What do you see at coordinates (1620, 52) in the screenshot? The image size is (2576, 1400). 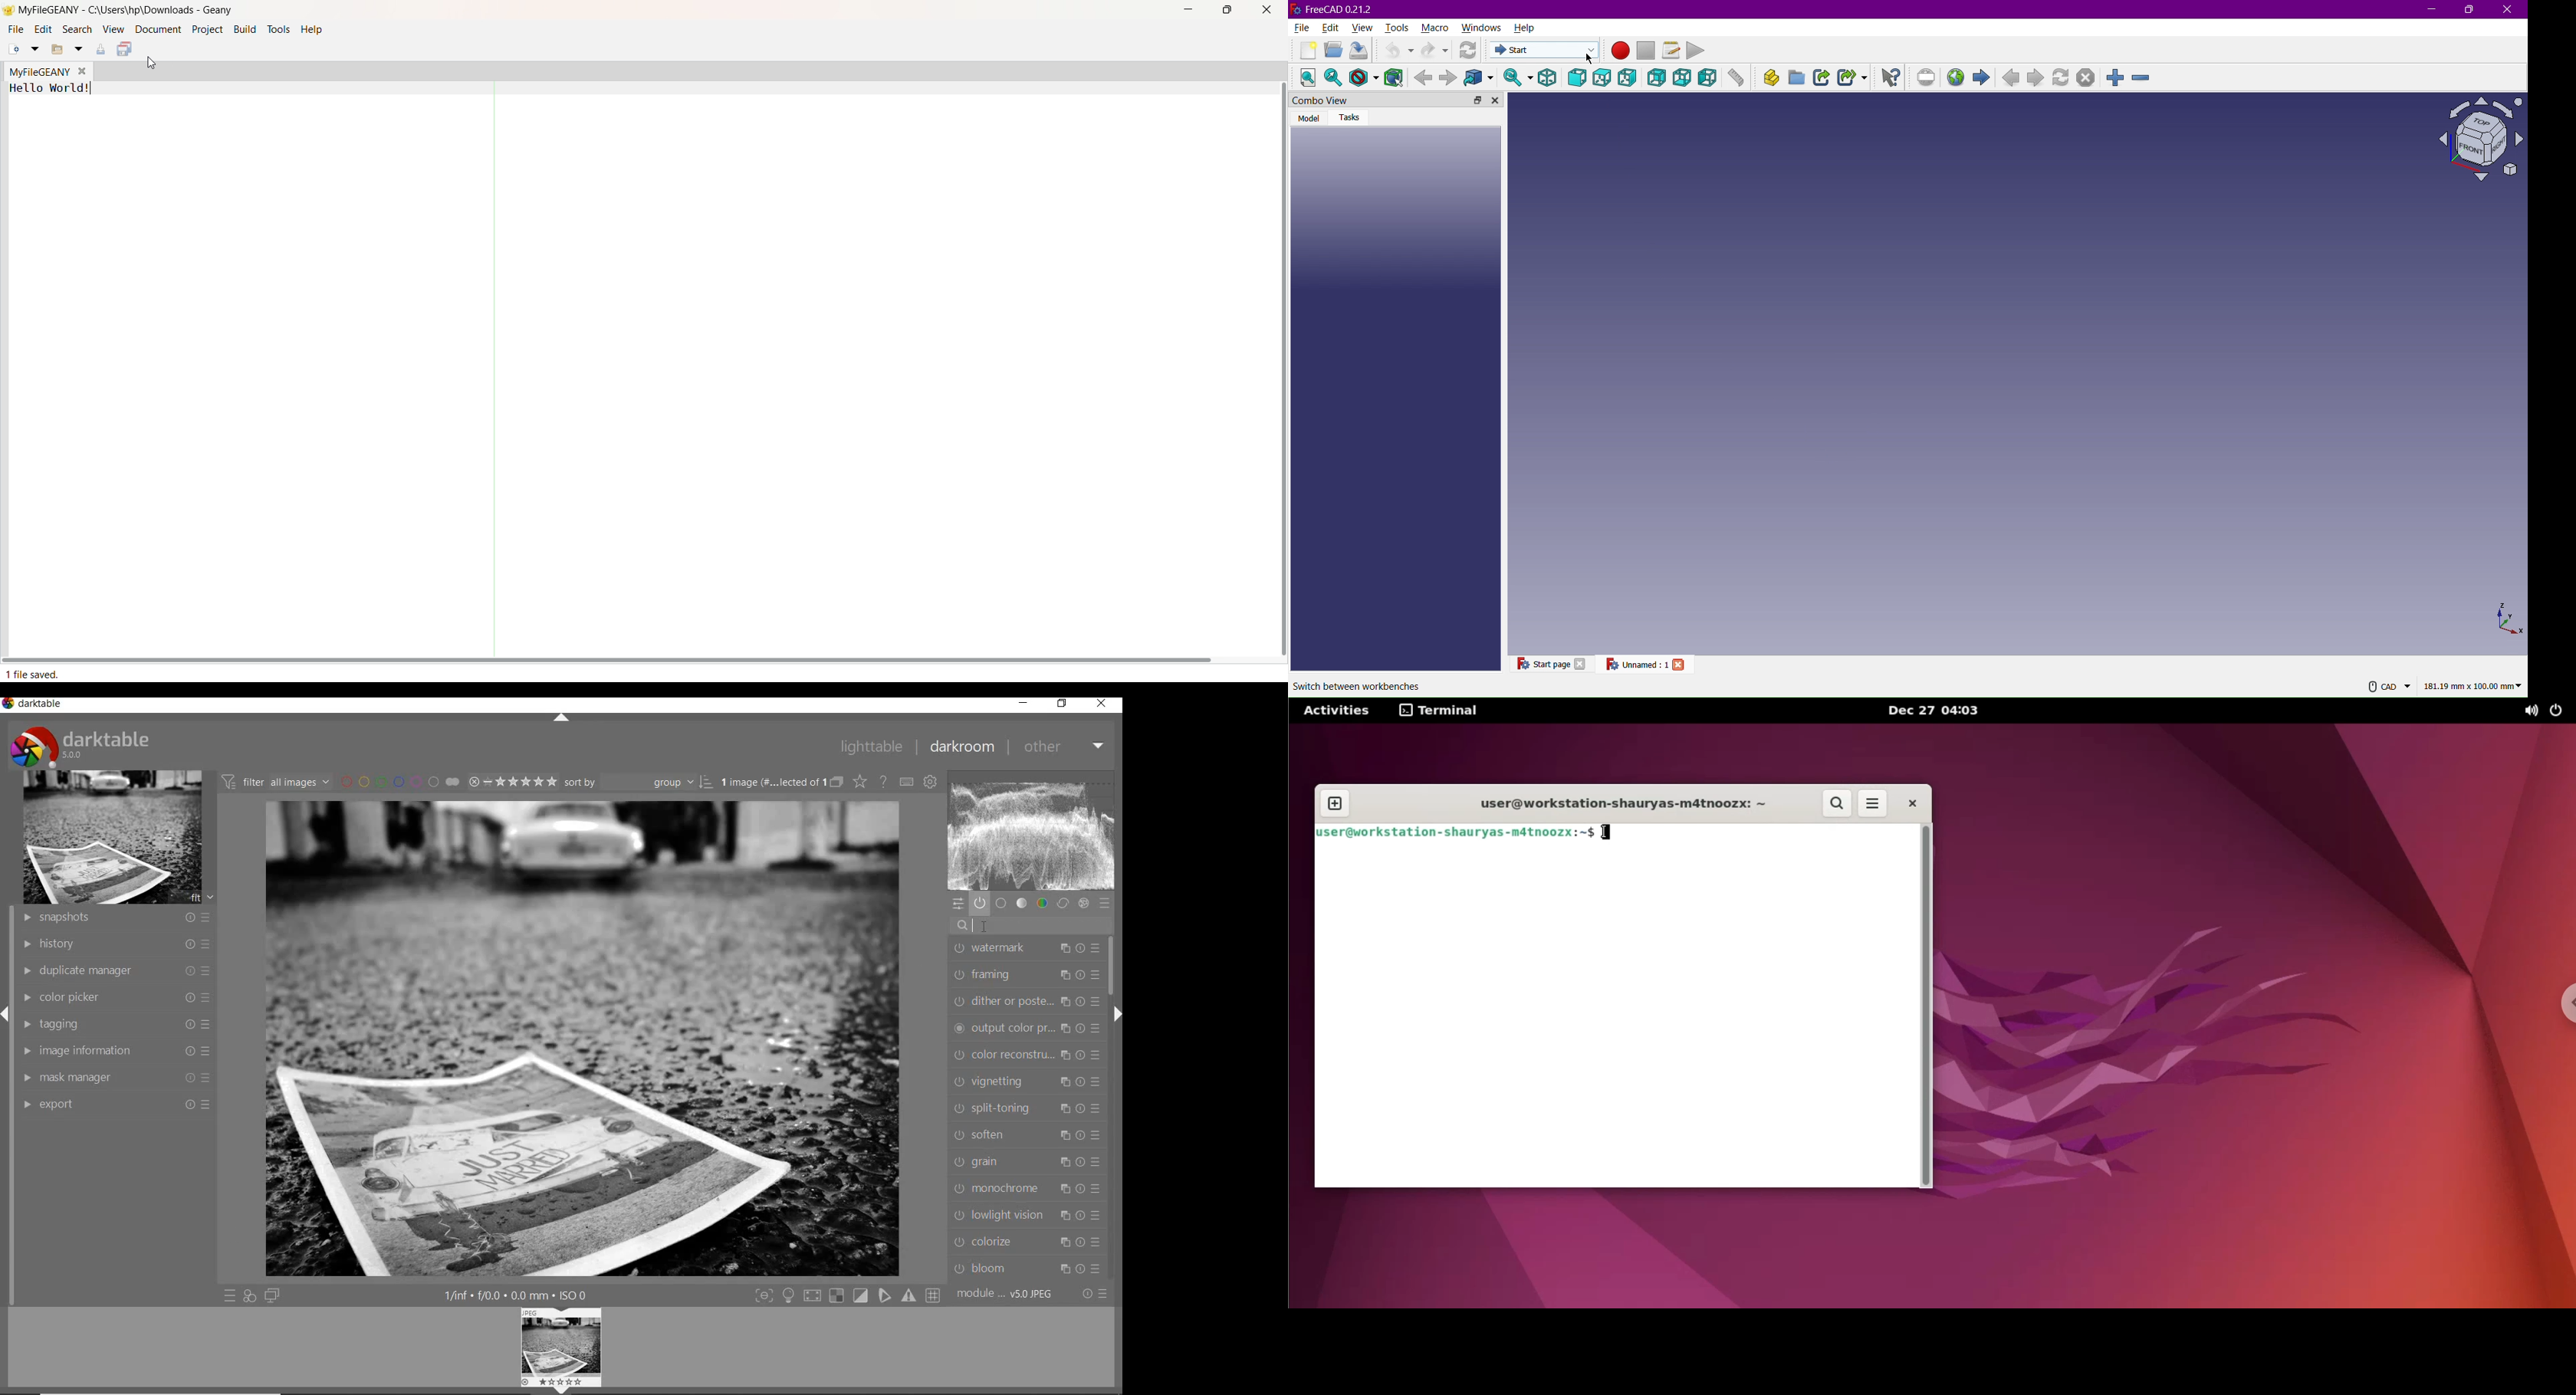 I see `Record Macros` at bounding box center [1620, 52].